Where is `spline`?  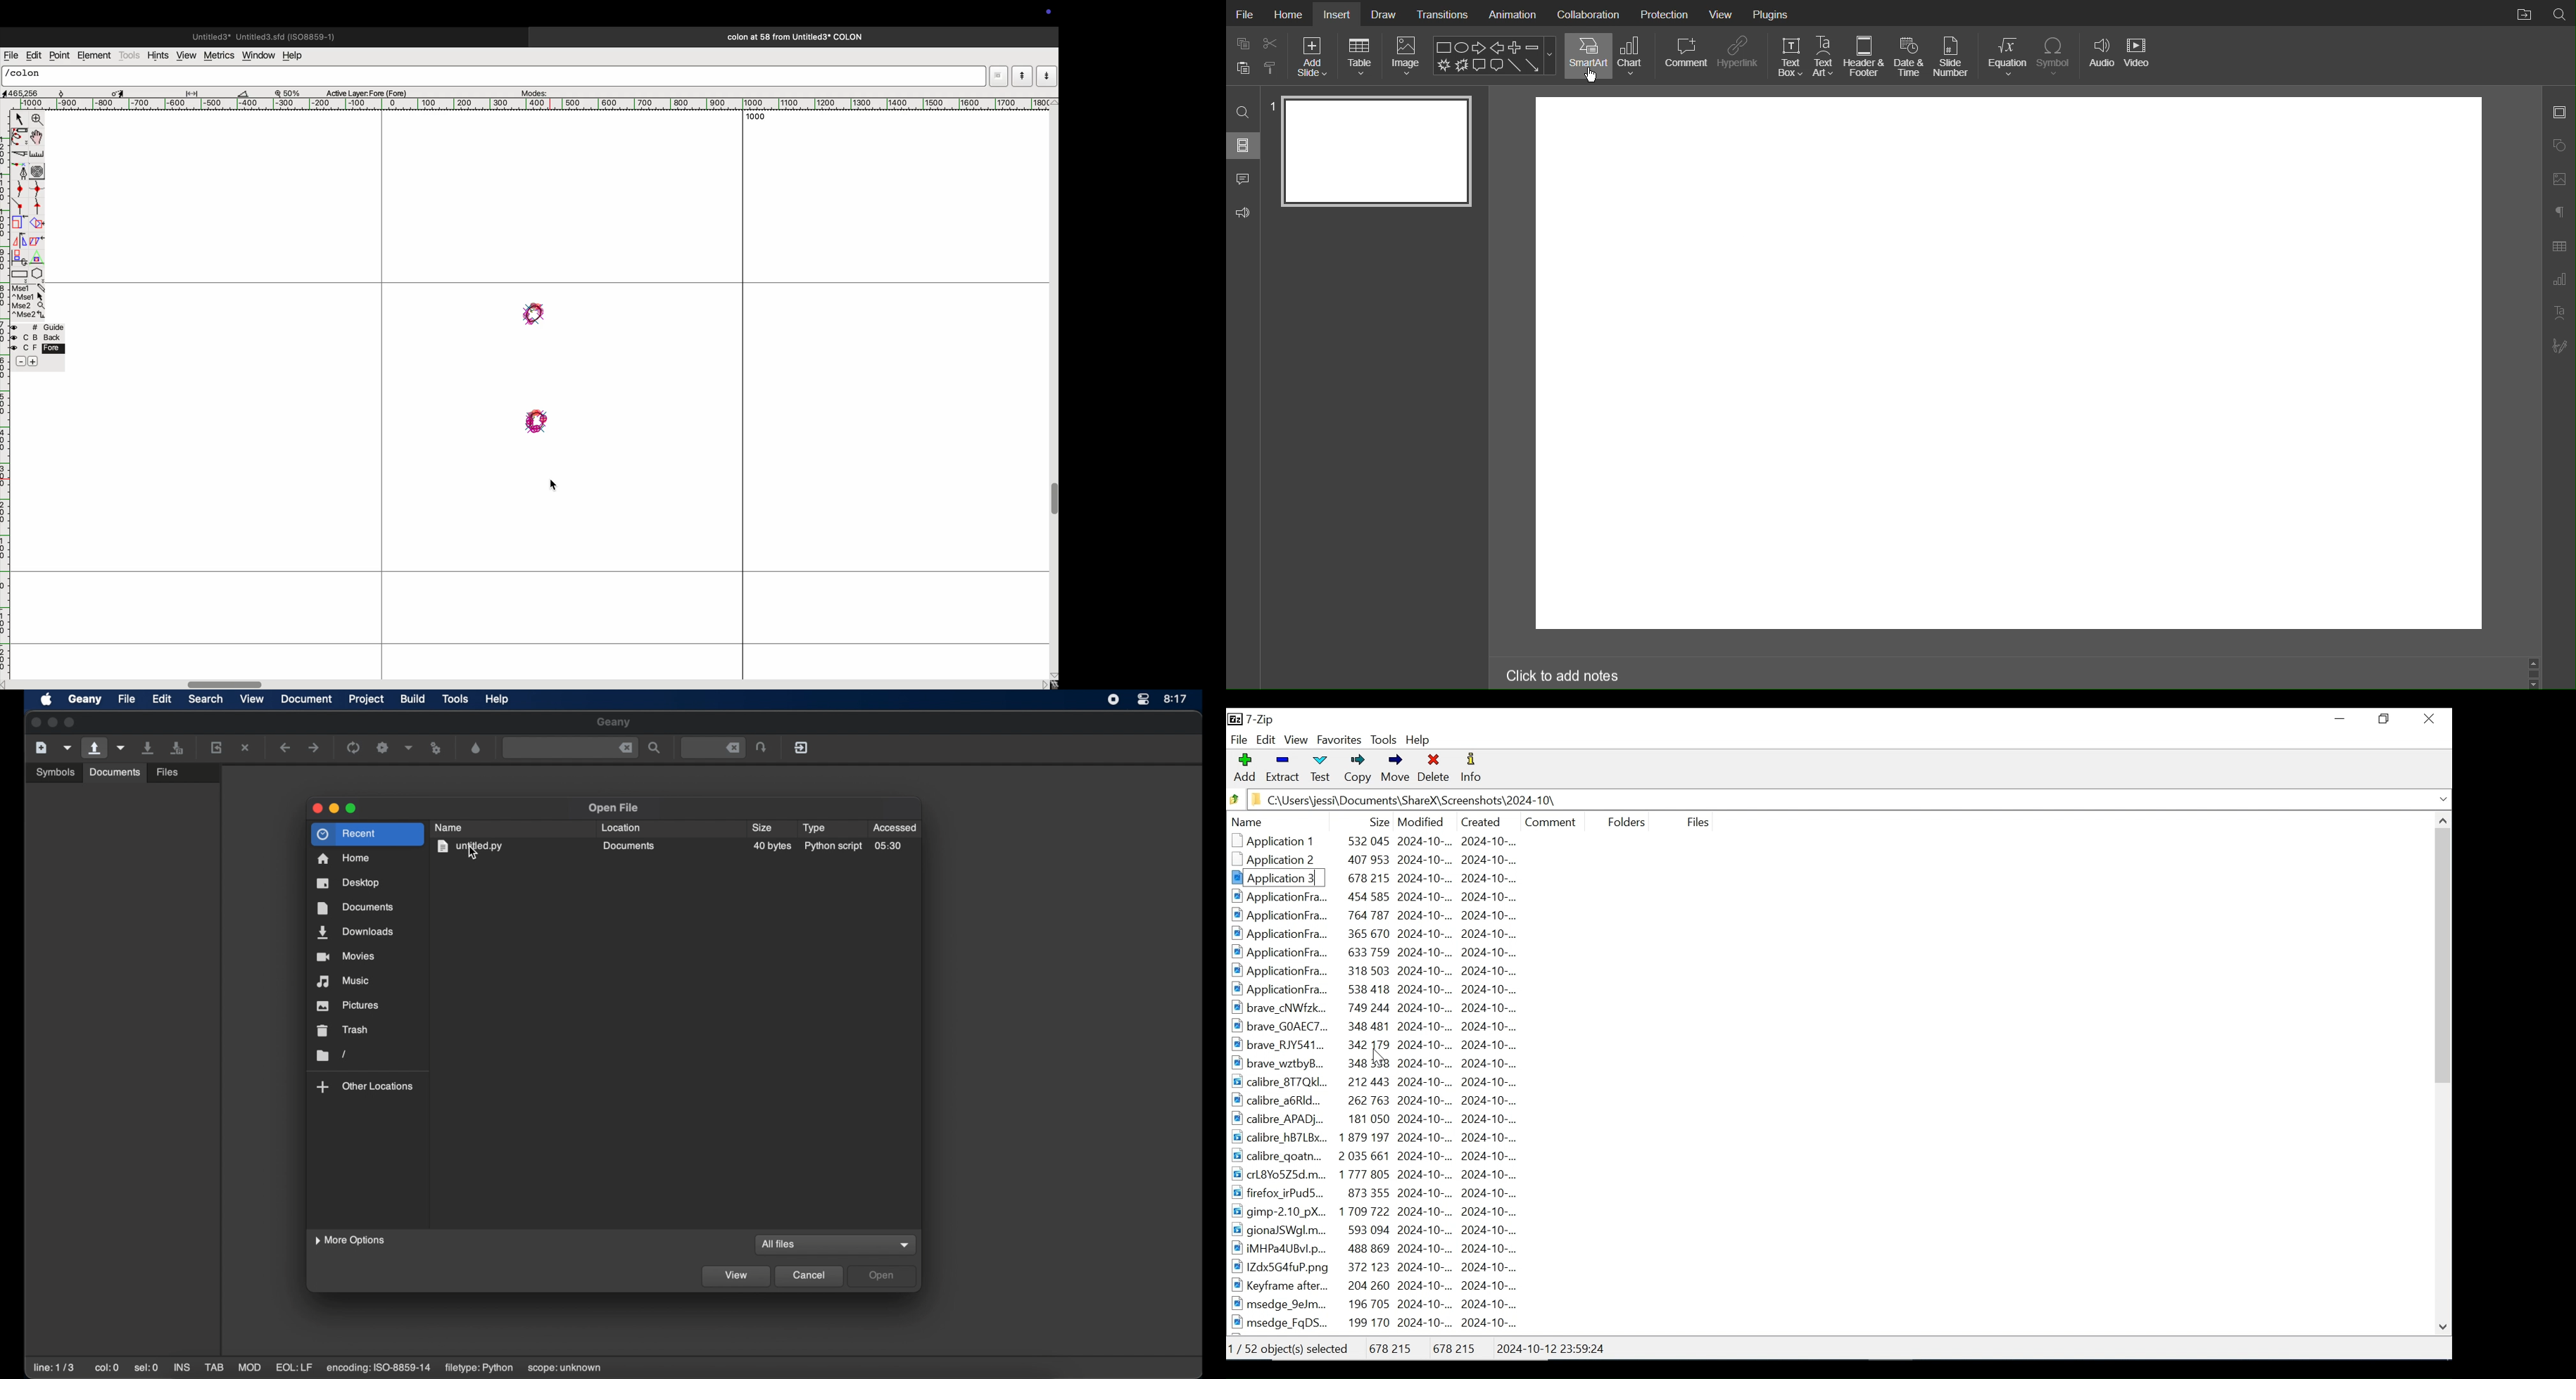 spline is located at coordinates (30, 197).